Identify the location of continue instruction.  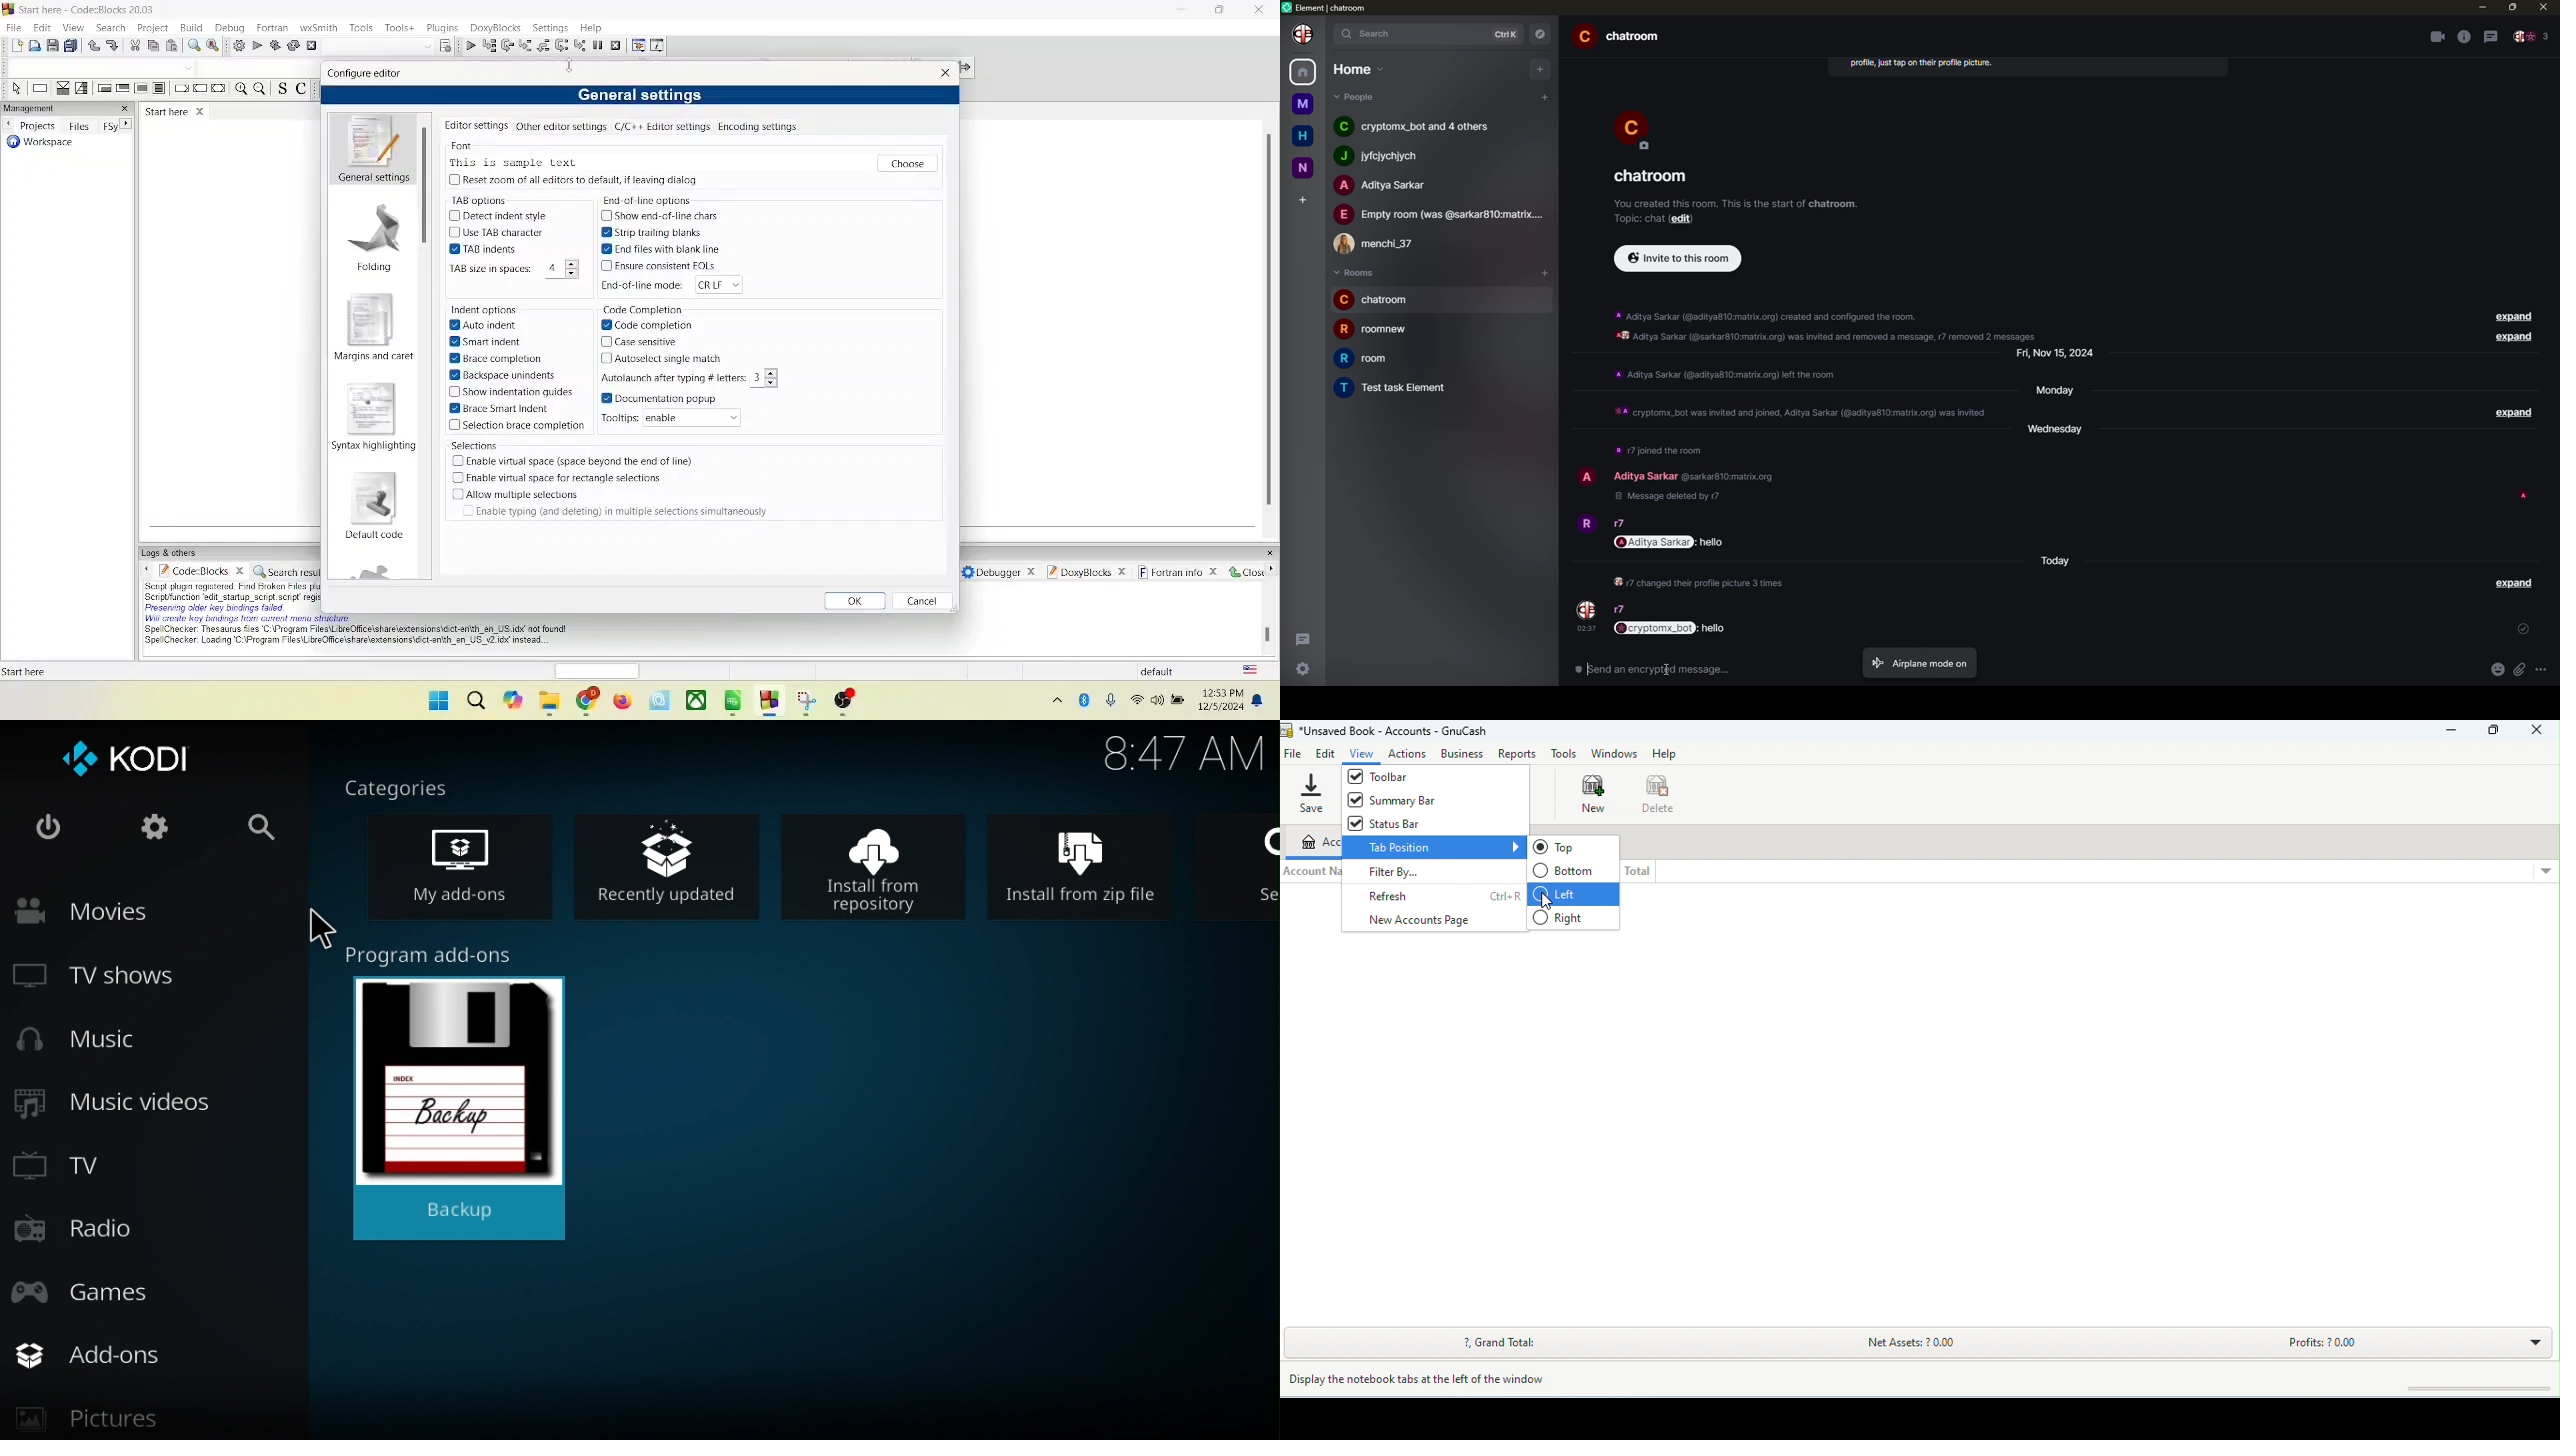
(201, 88).